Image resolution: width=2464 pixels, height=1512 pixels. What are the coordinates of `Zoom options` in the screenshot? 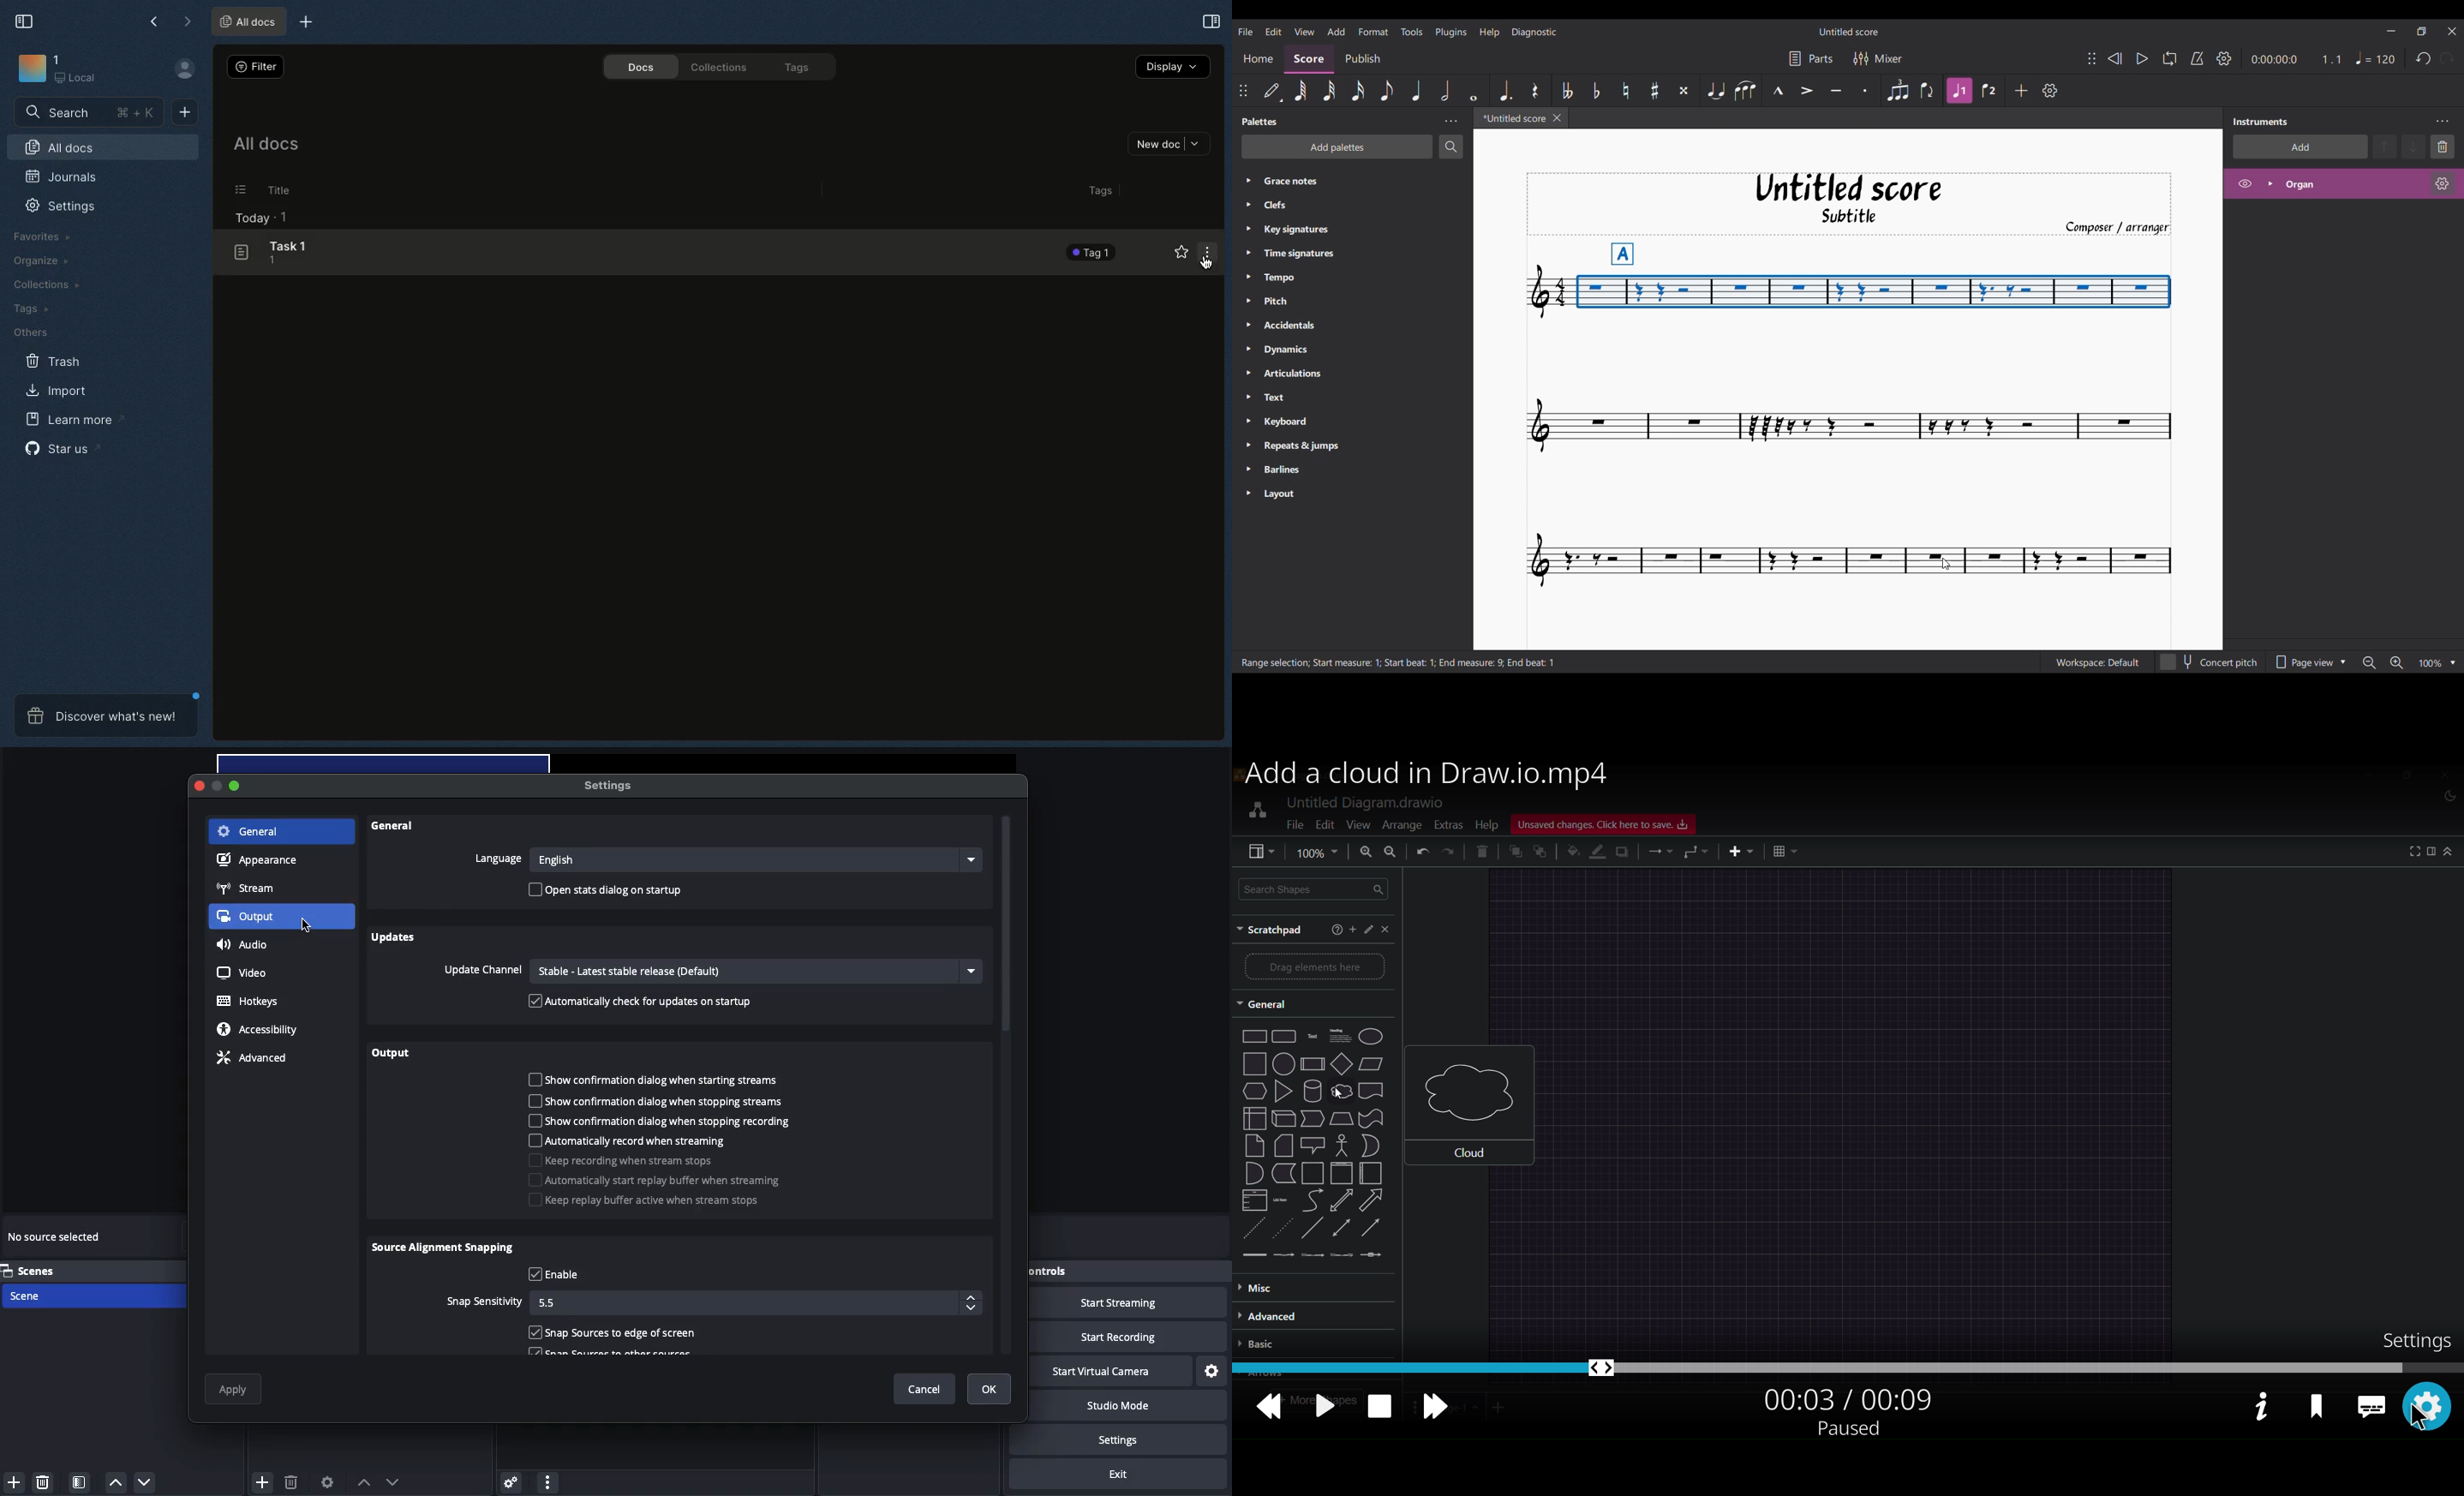 It's located at (2452, 664).